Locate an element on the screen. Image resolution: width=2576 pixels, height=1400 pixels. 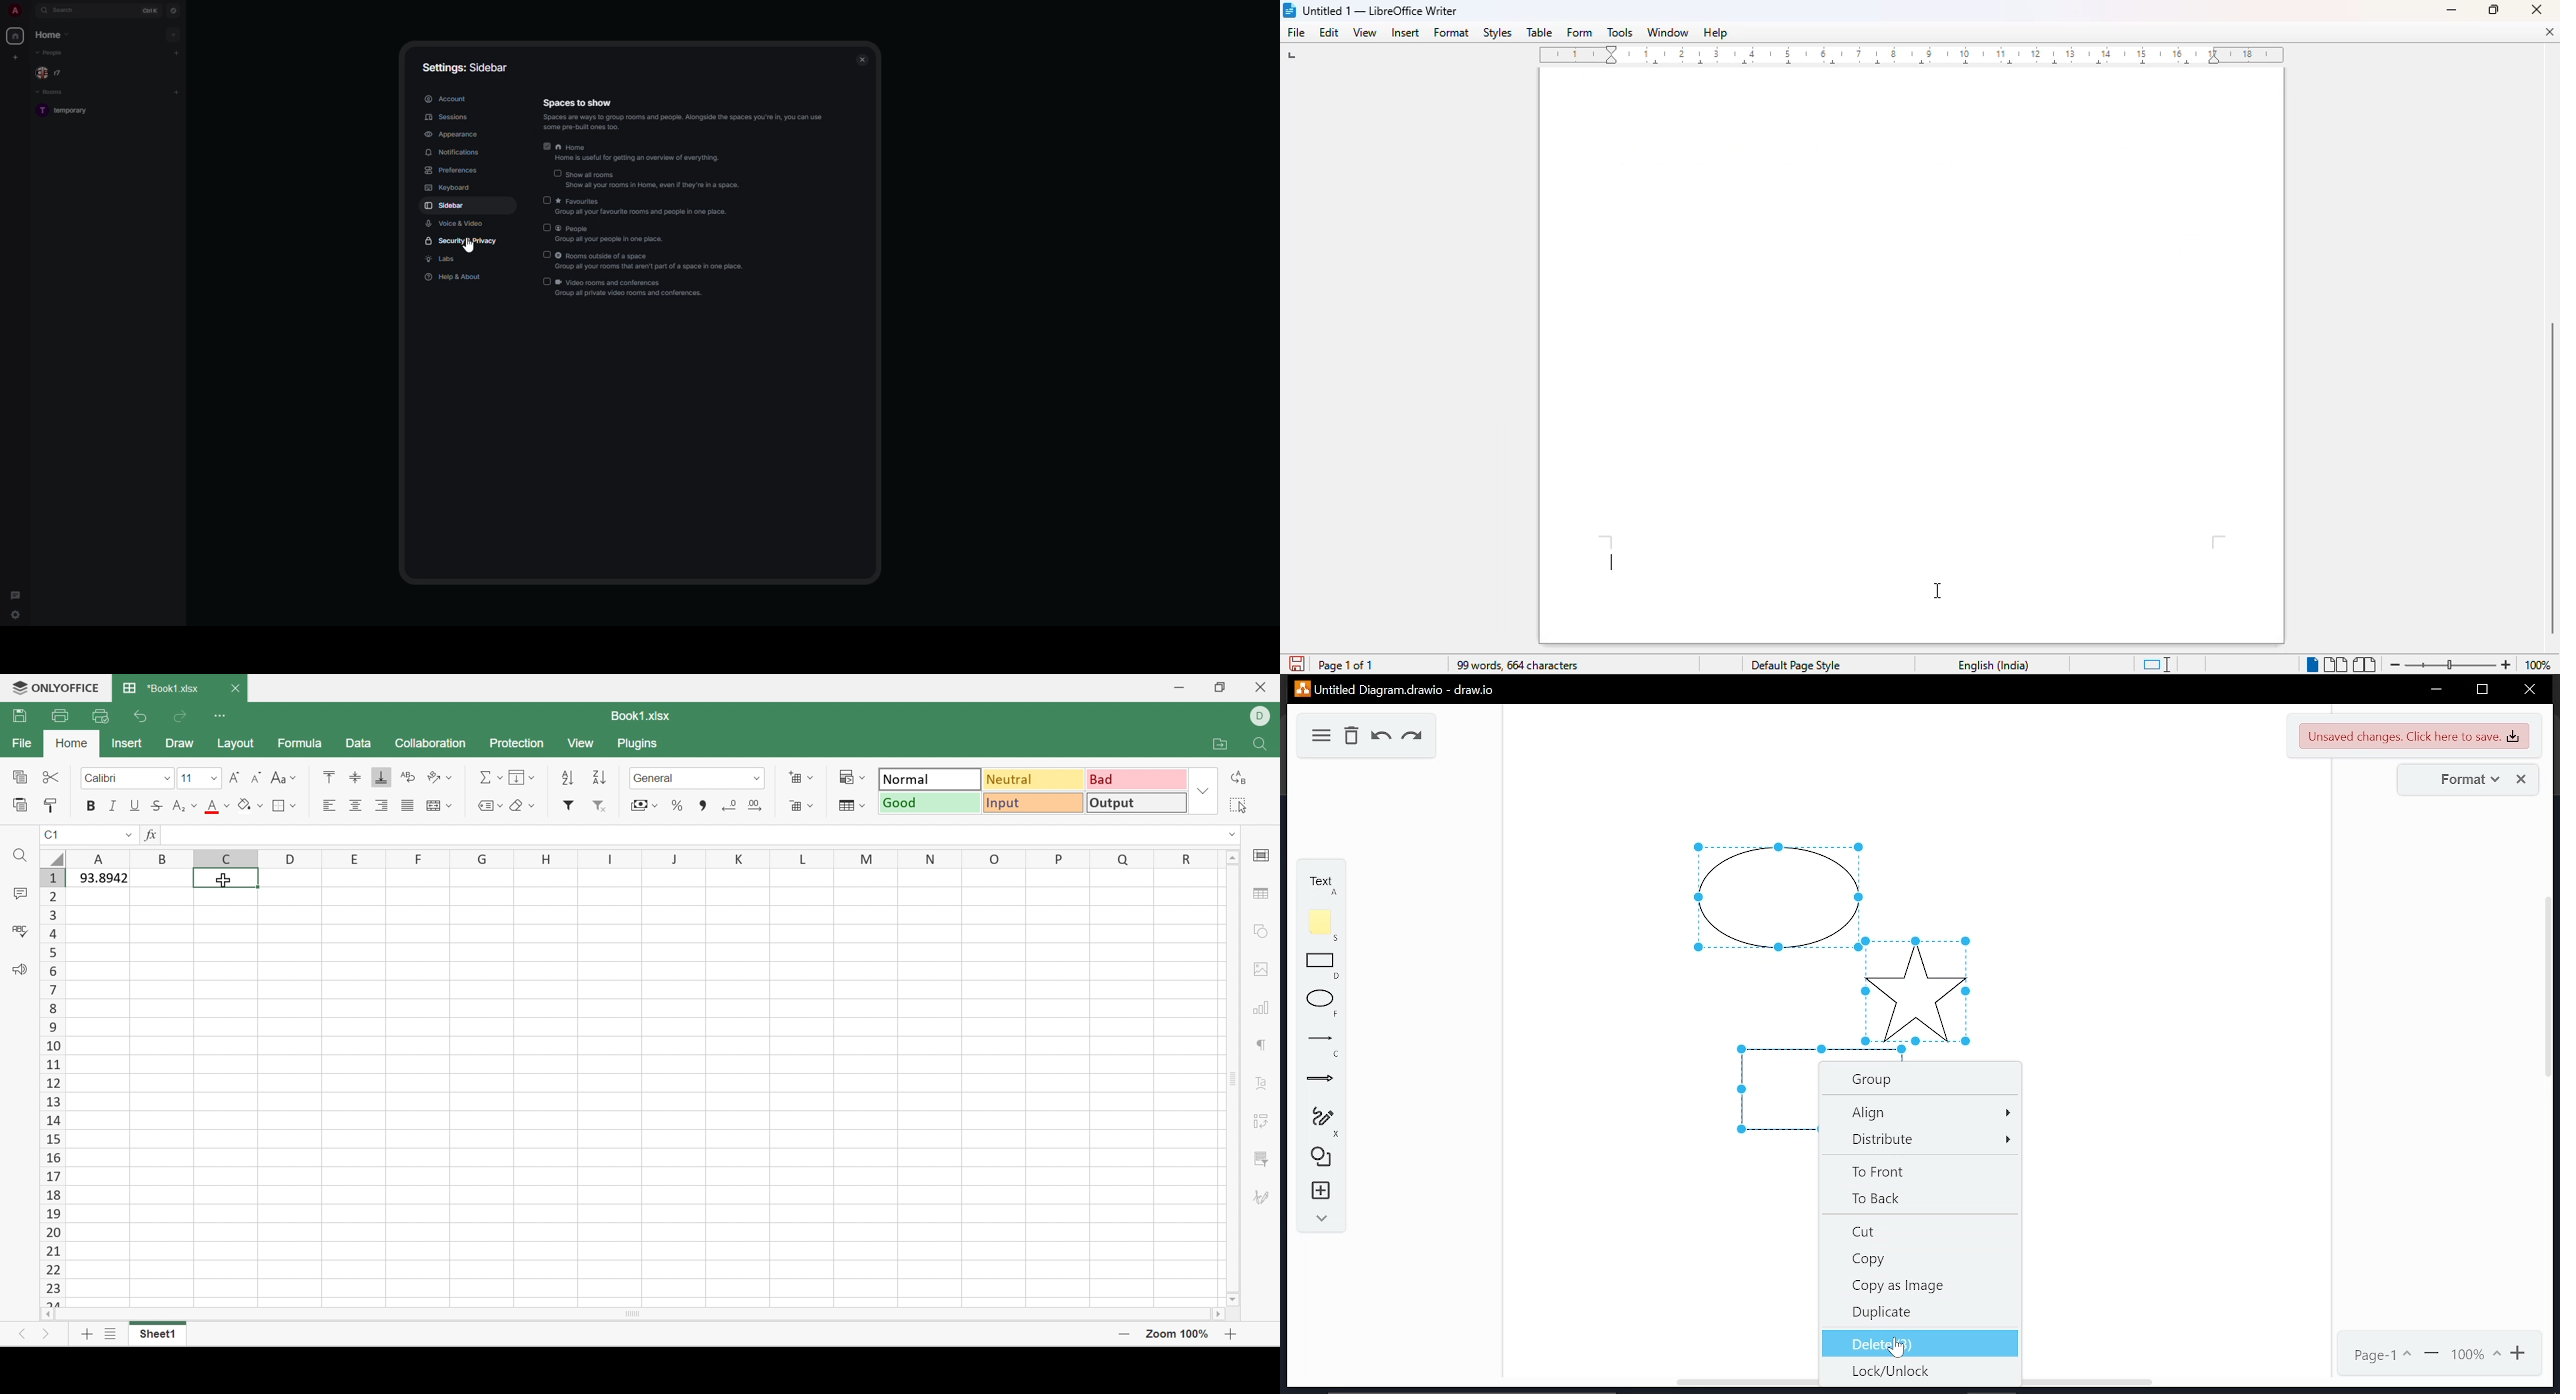
Close is located at coordinates (1261, 686).